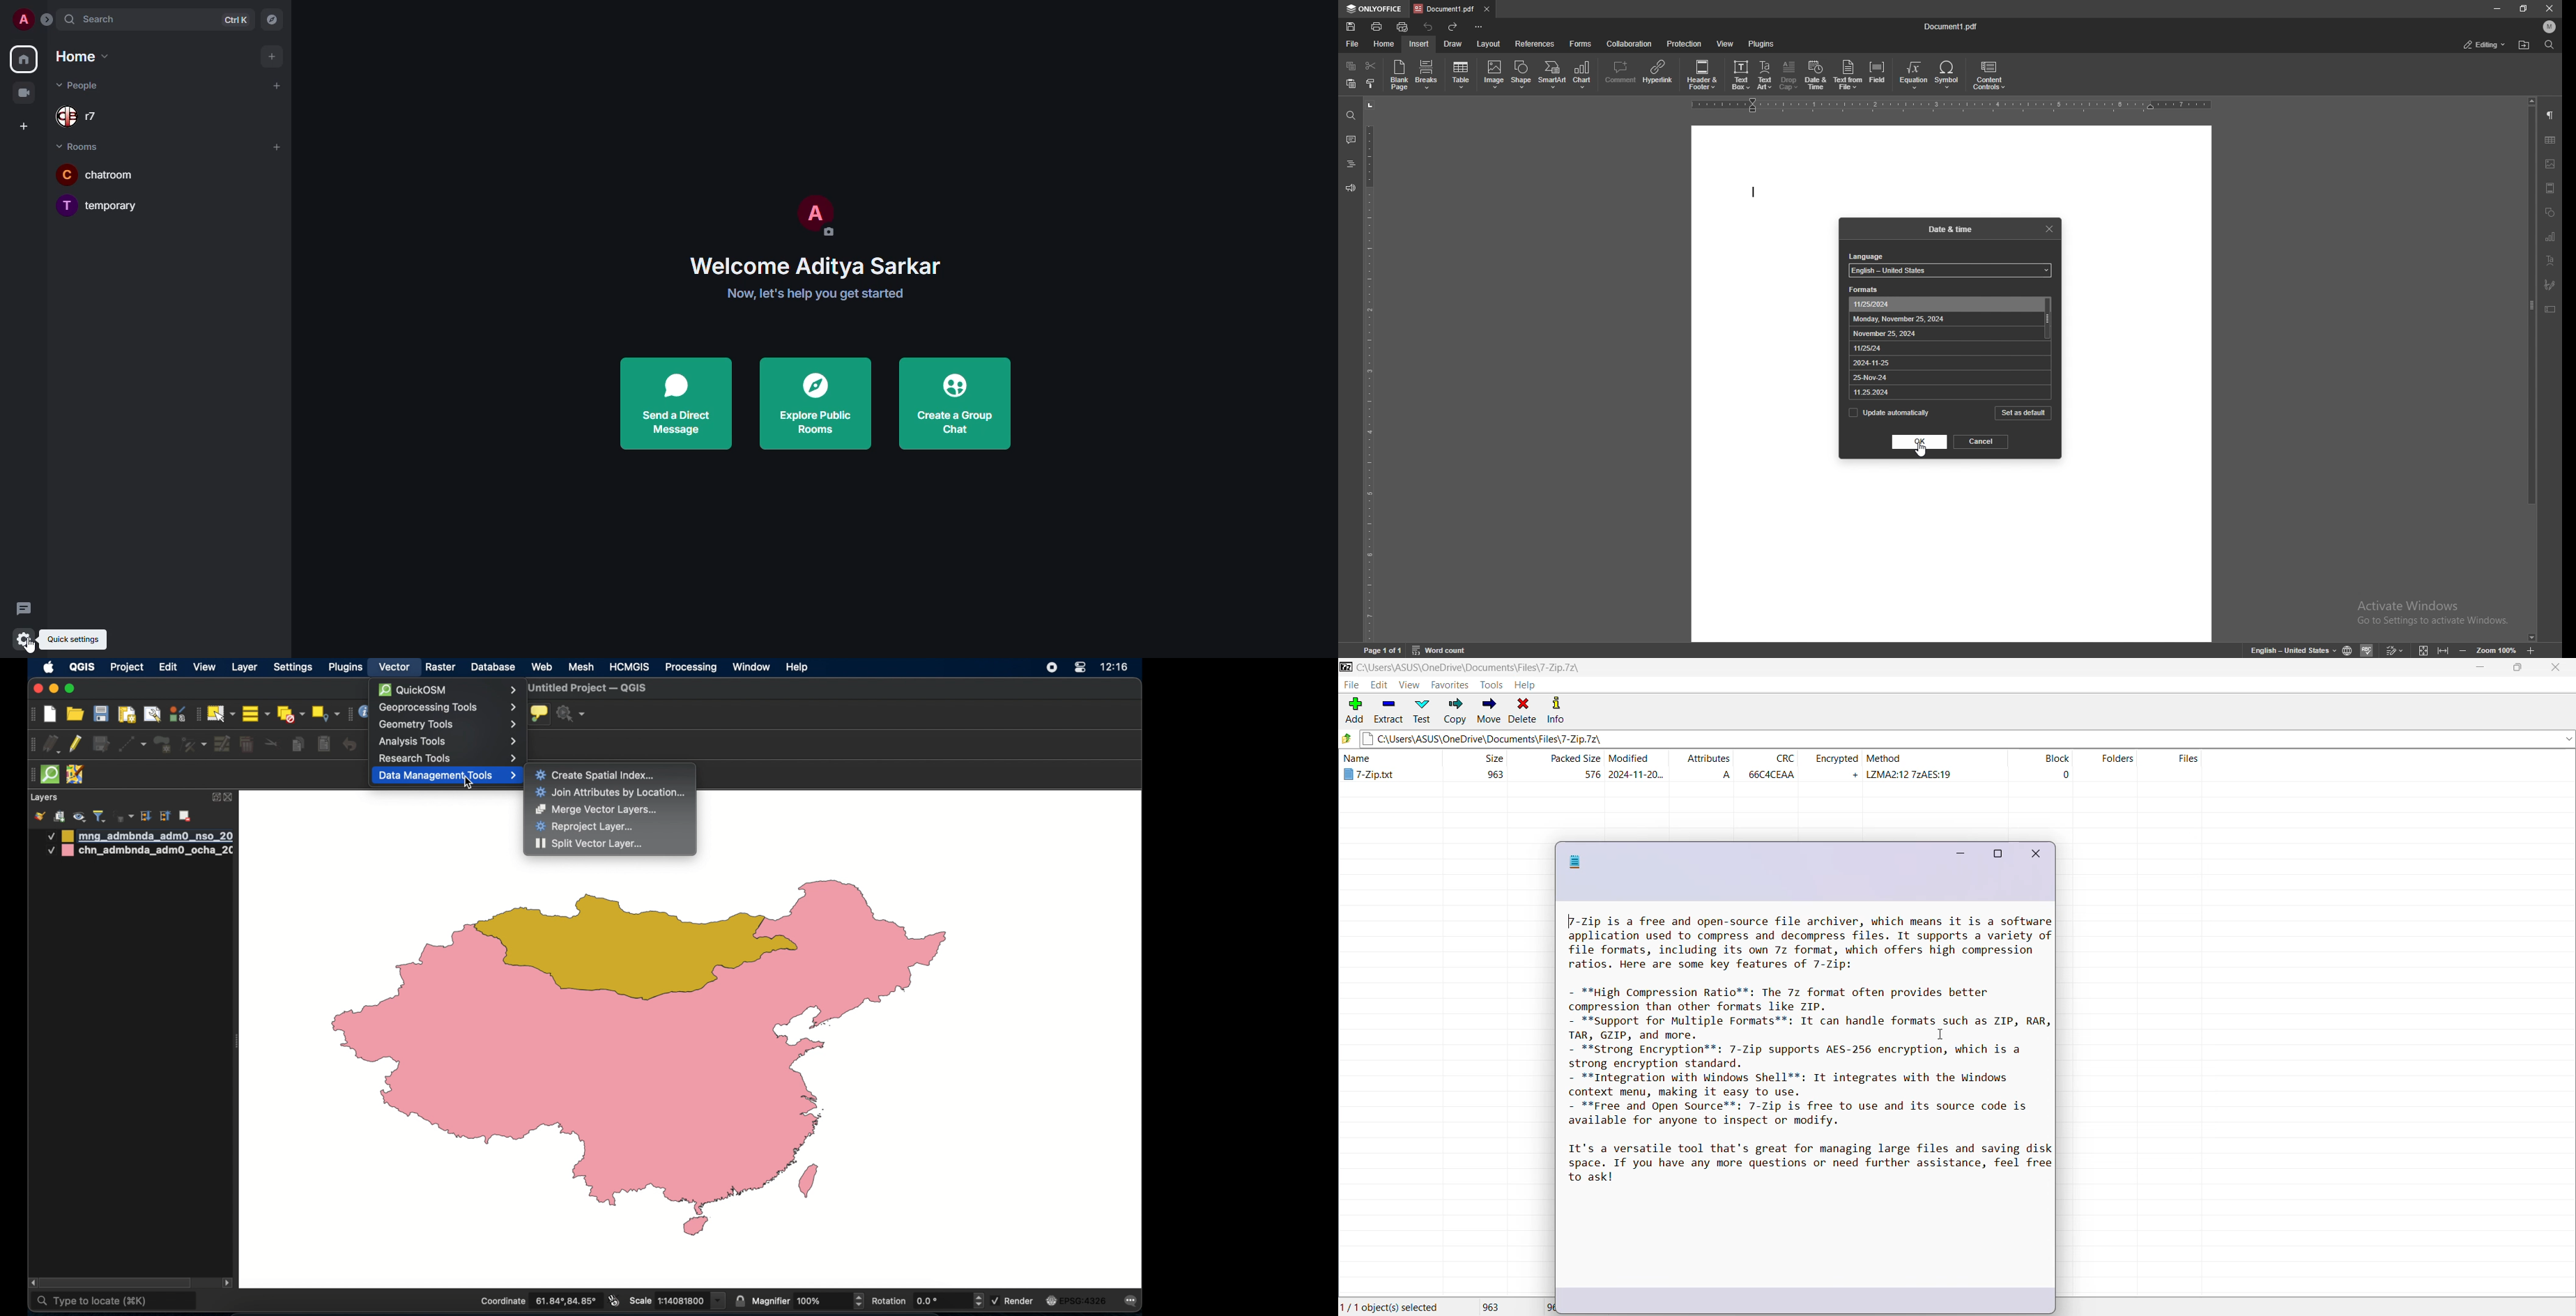 This screenshot has height=1316, width=2576. I want to click on temporary, so click(98, 205).